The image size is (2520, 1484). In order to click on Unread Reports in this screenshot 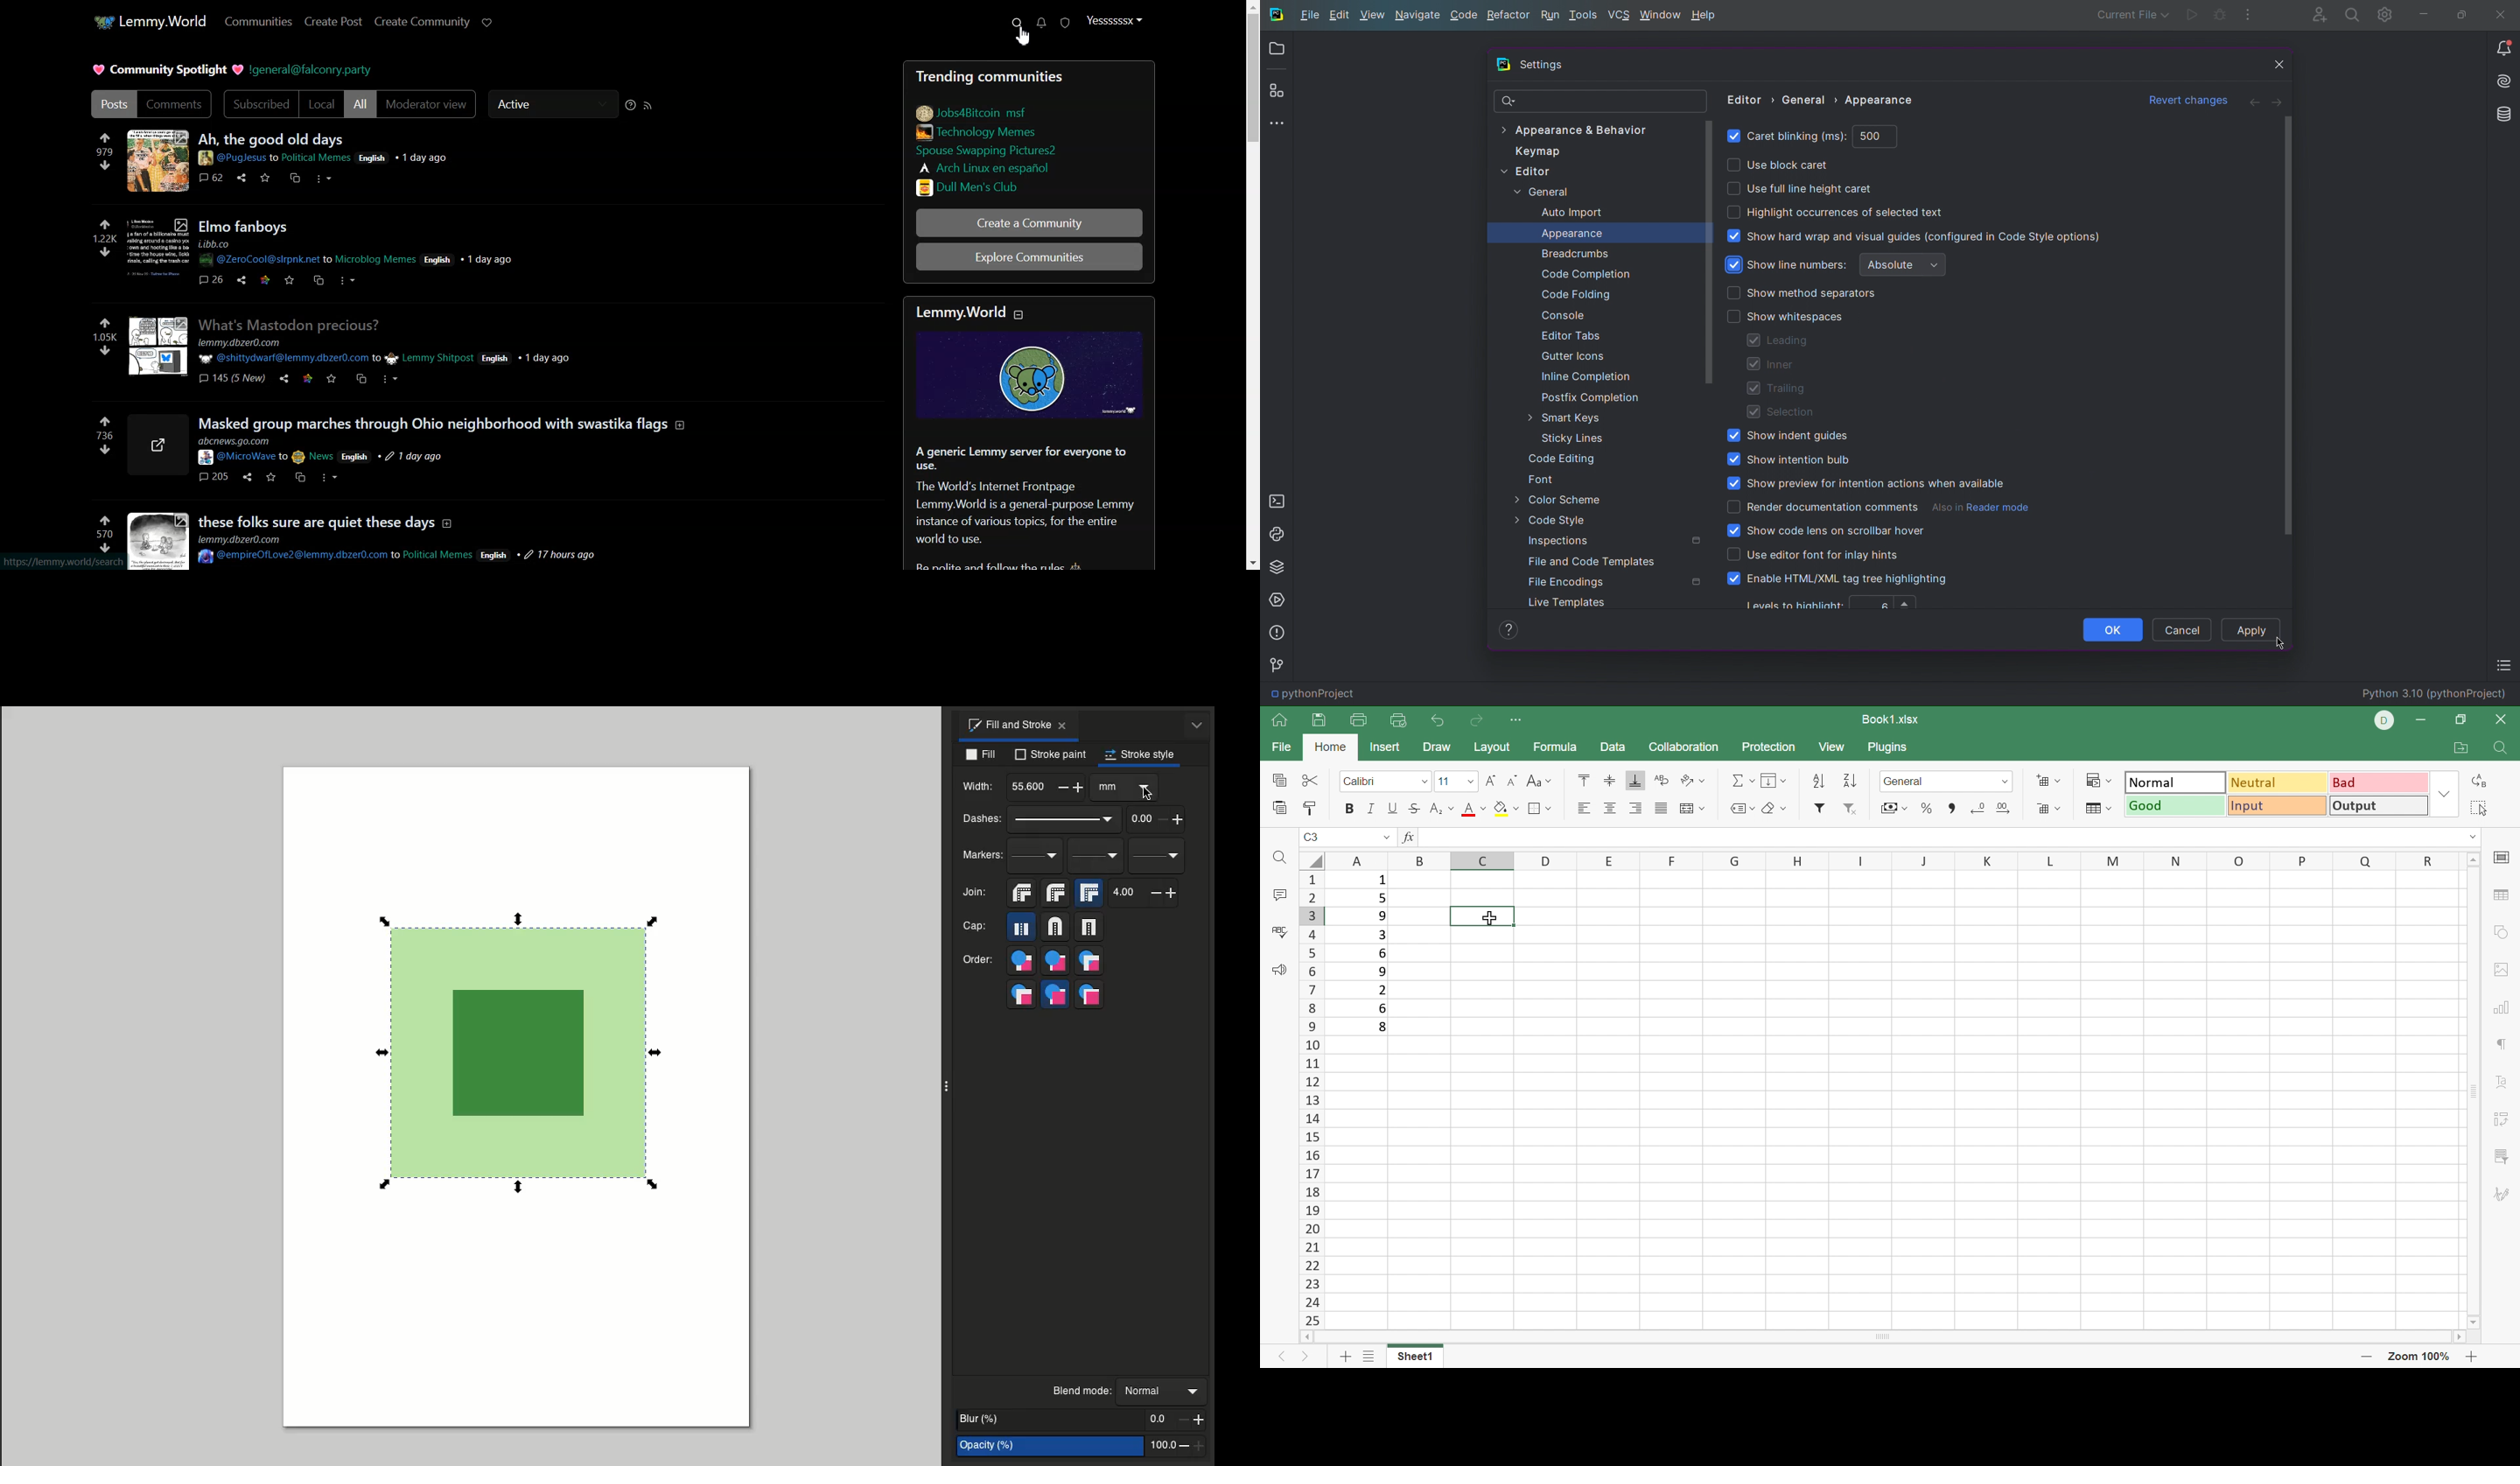, I will do `click(1065, 22)`.